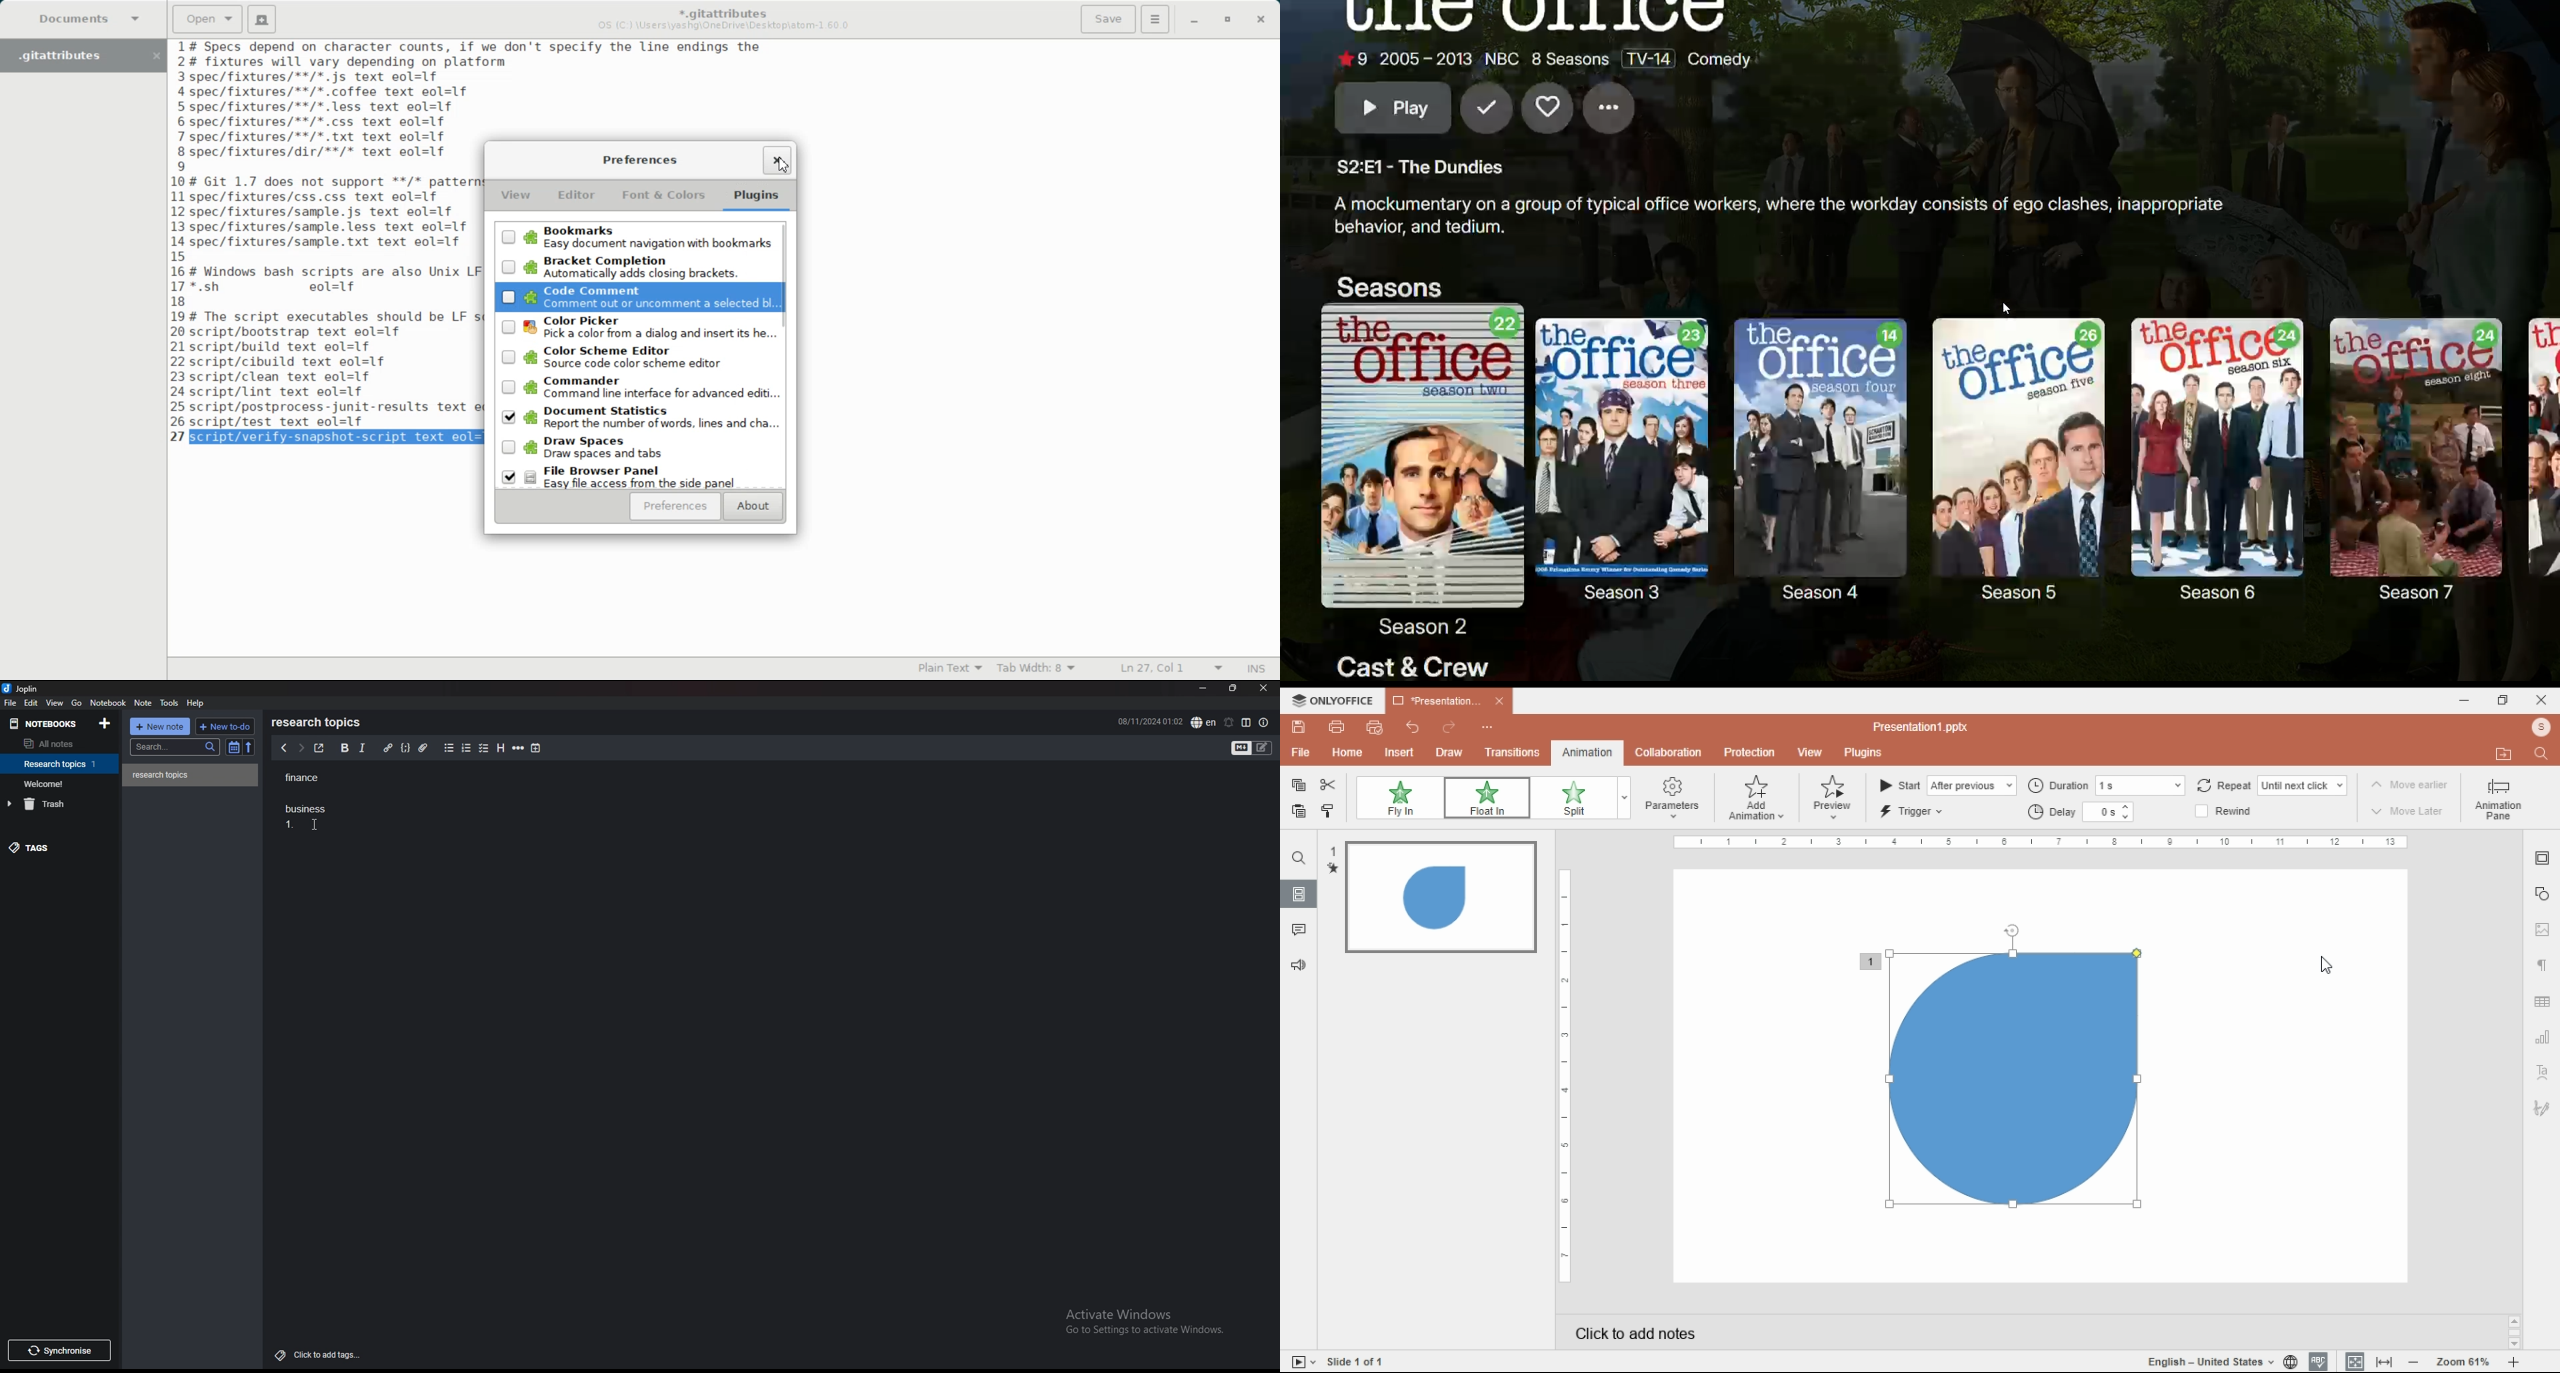  I want to click on file, so click(11, 703).